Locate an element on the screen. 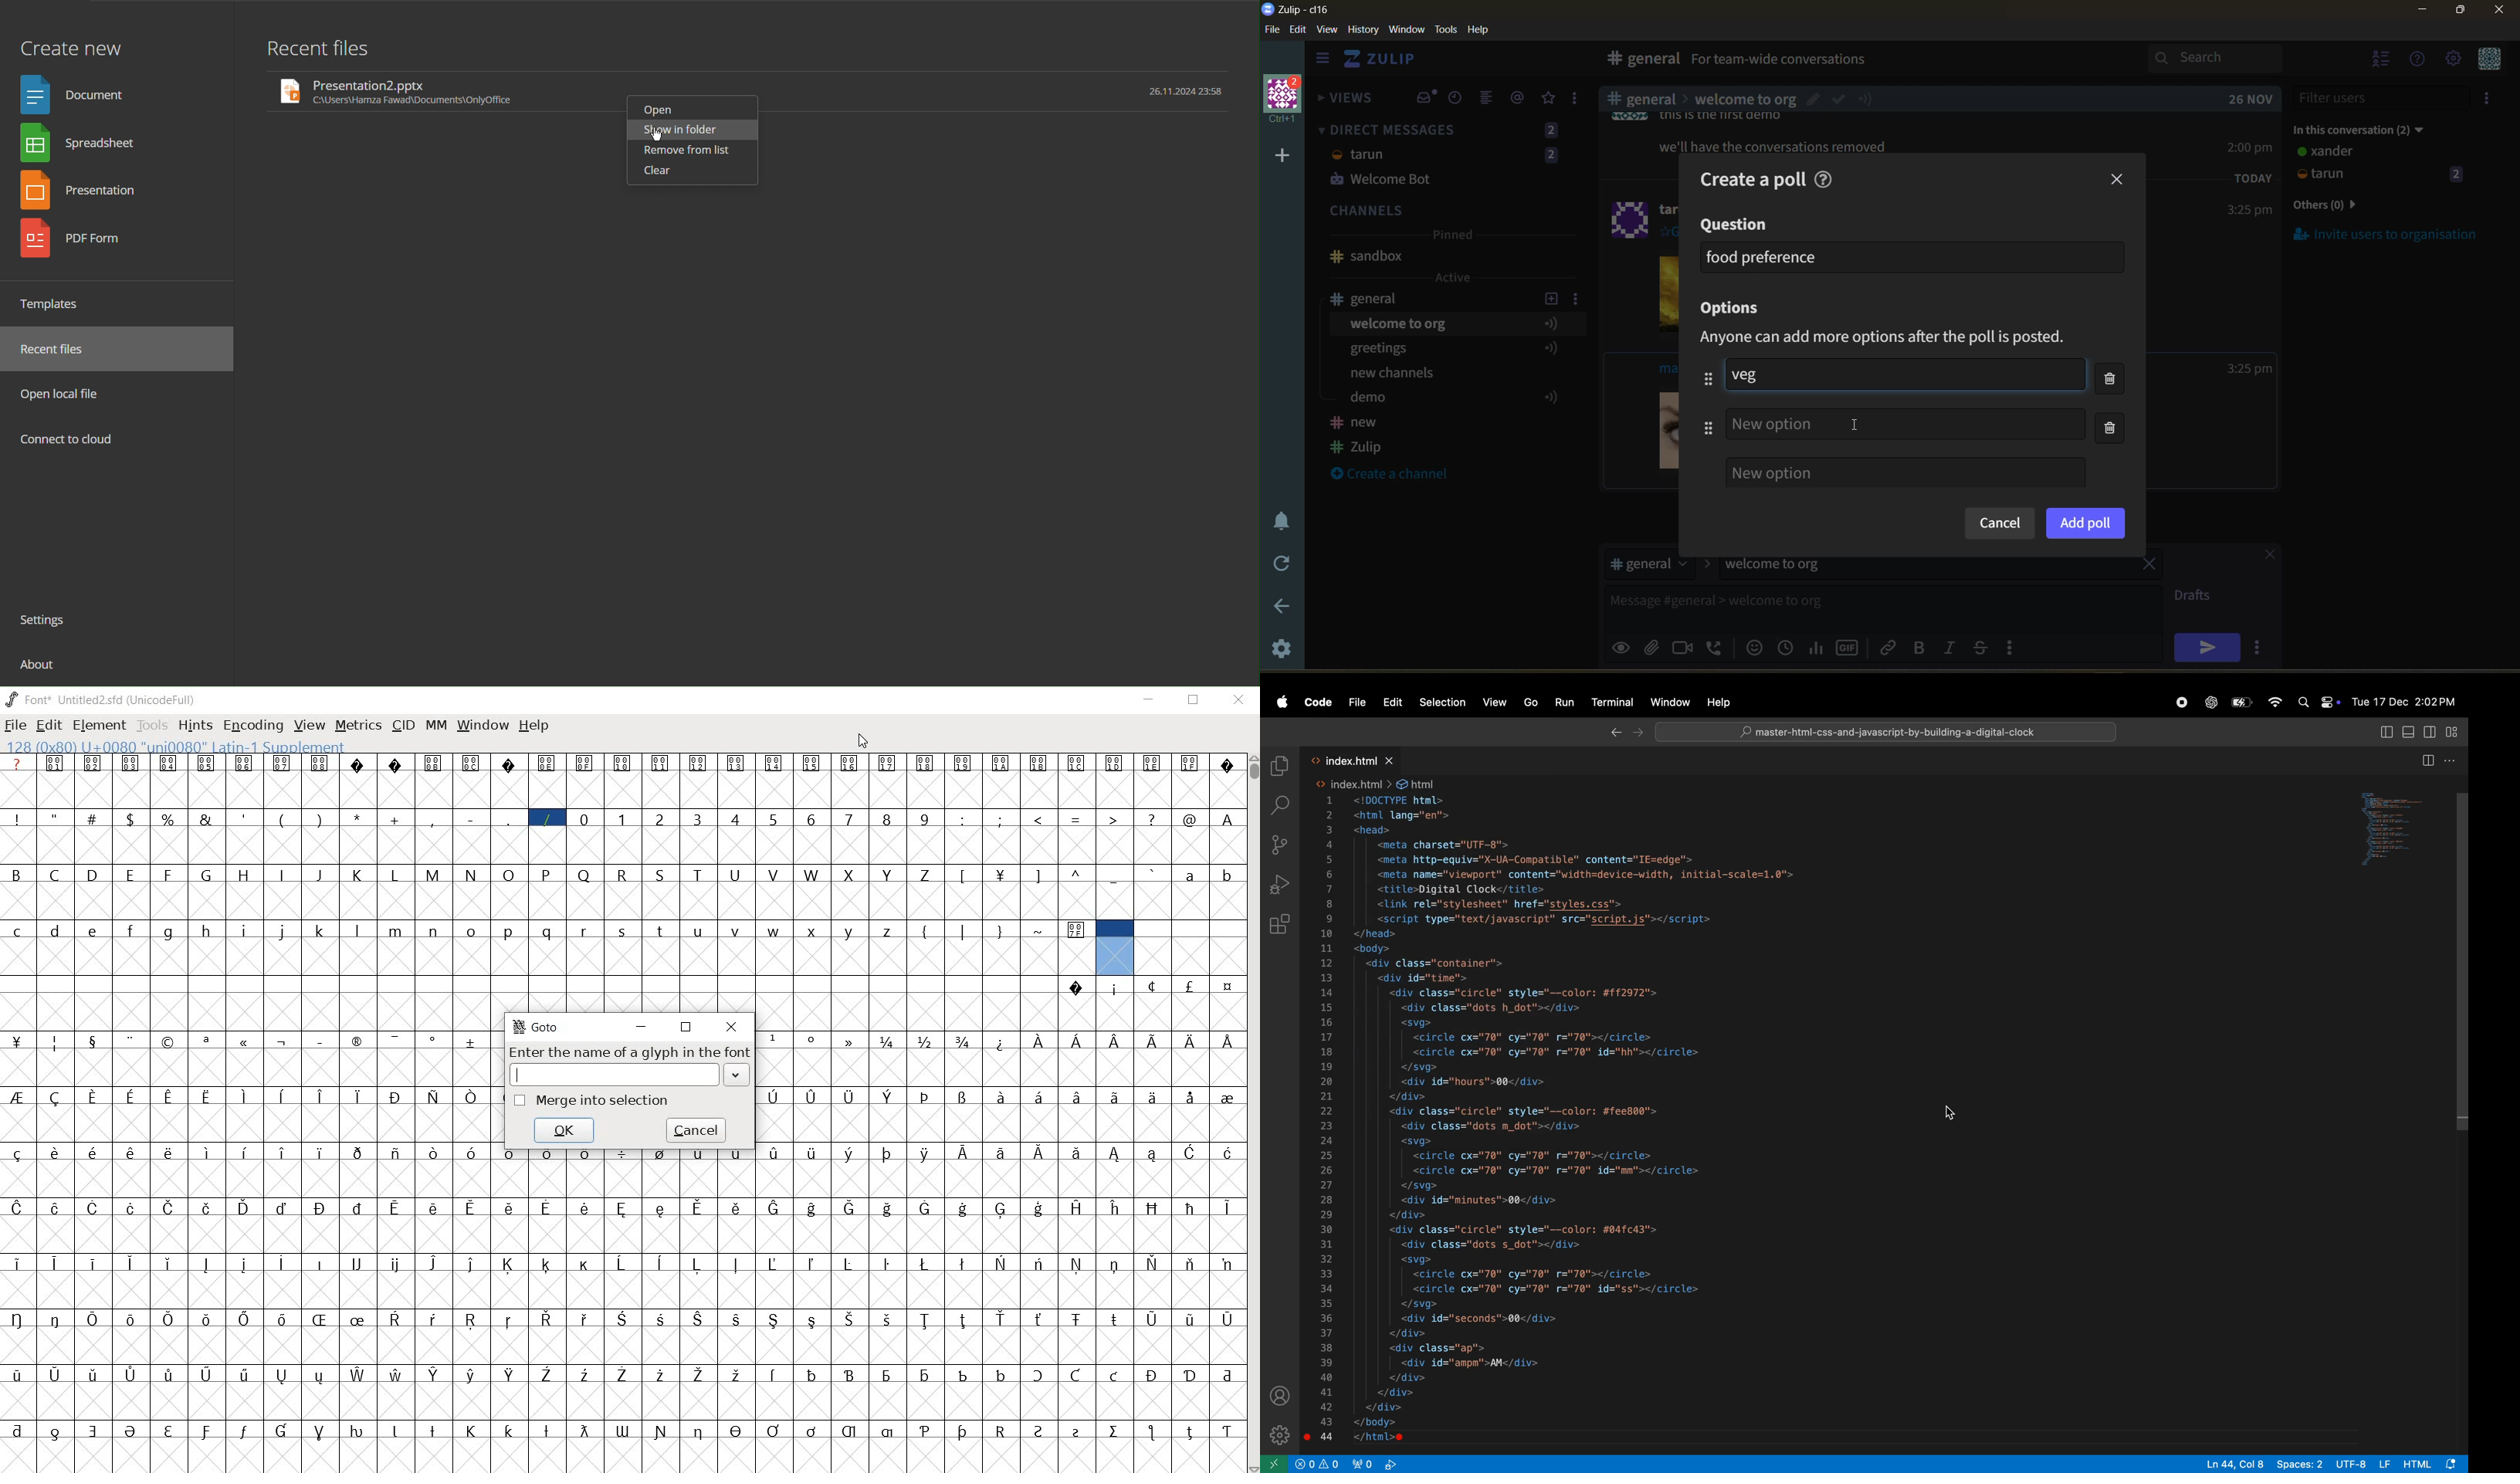 This screenshot has width=2520, height=1484. Symbol is located at coordinates (209, 1095).